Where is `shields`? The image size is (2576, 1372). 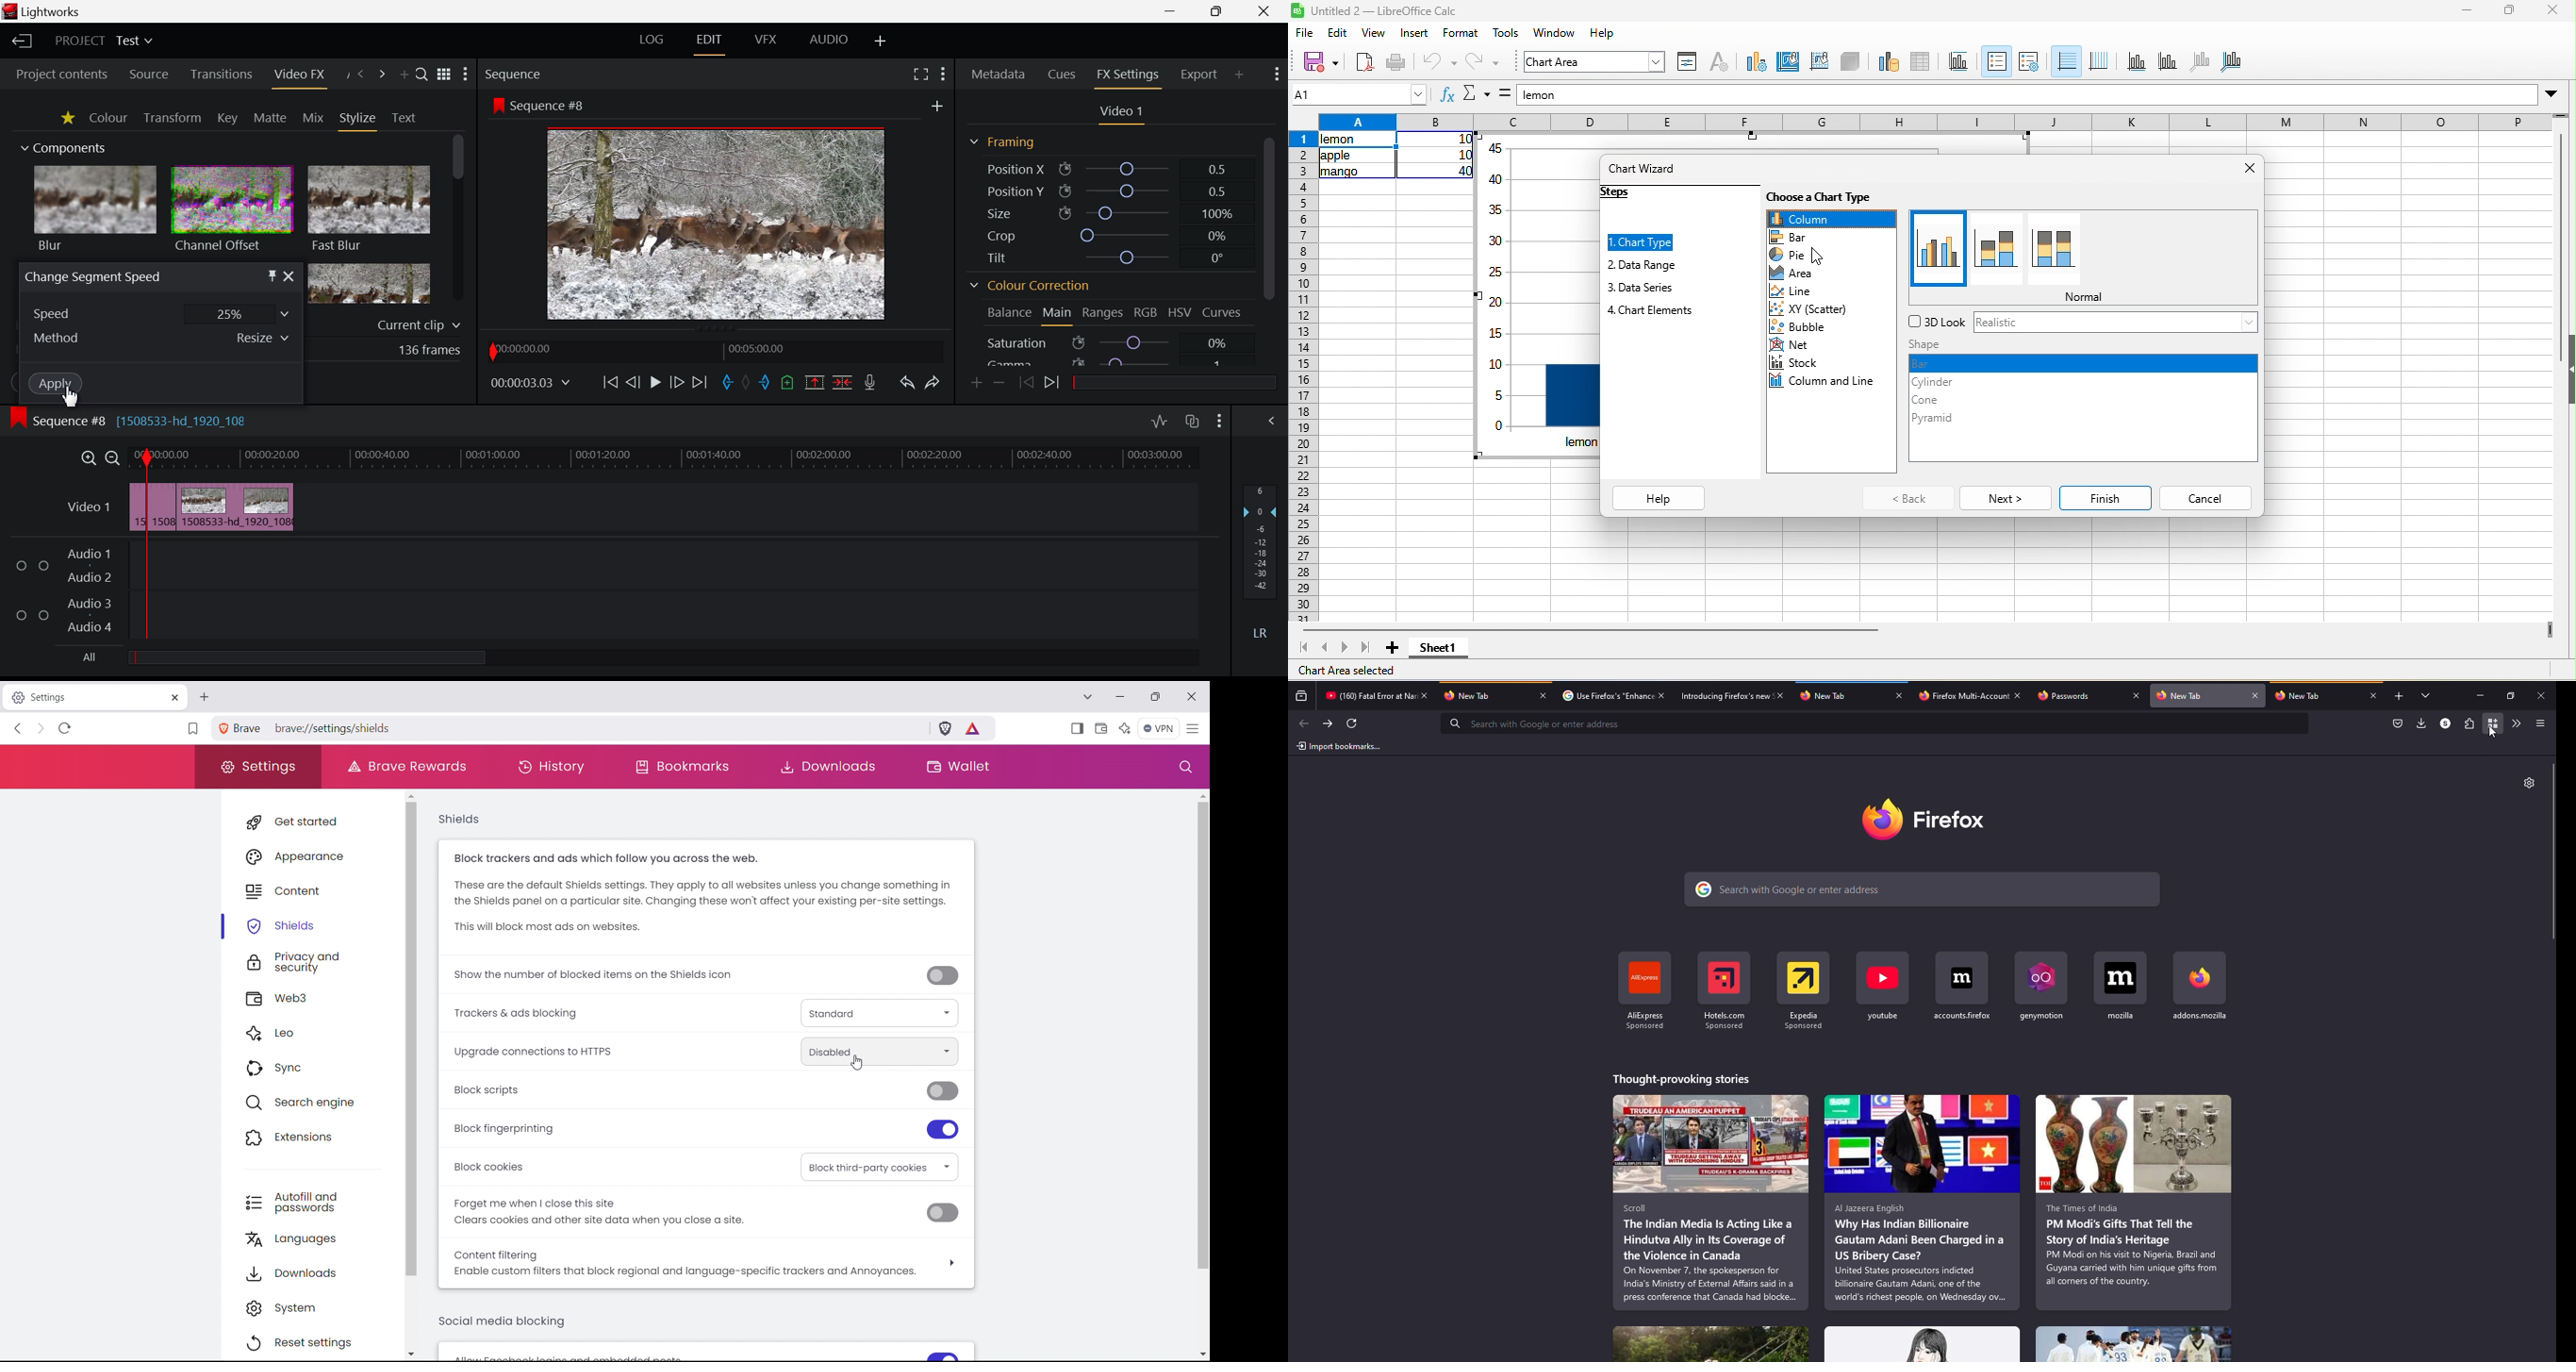 shields is located at coordinates (460, 820).